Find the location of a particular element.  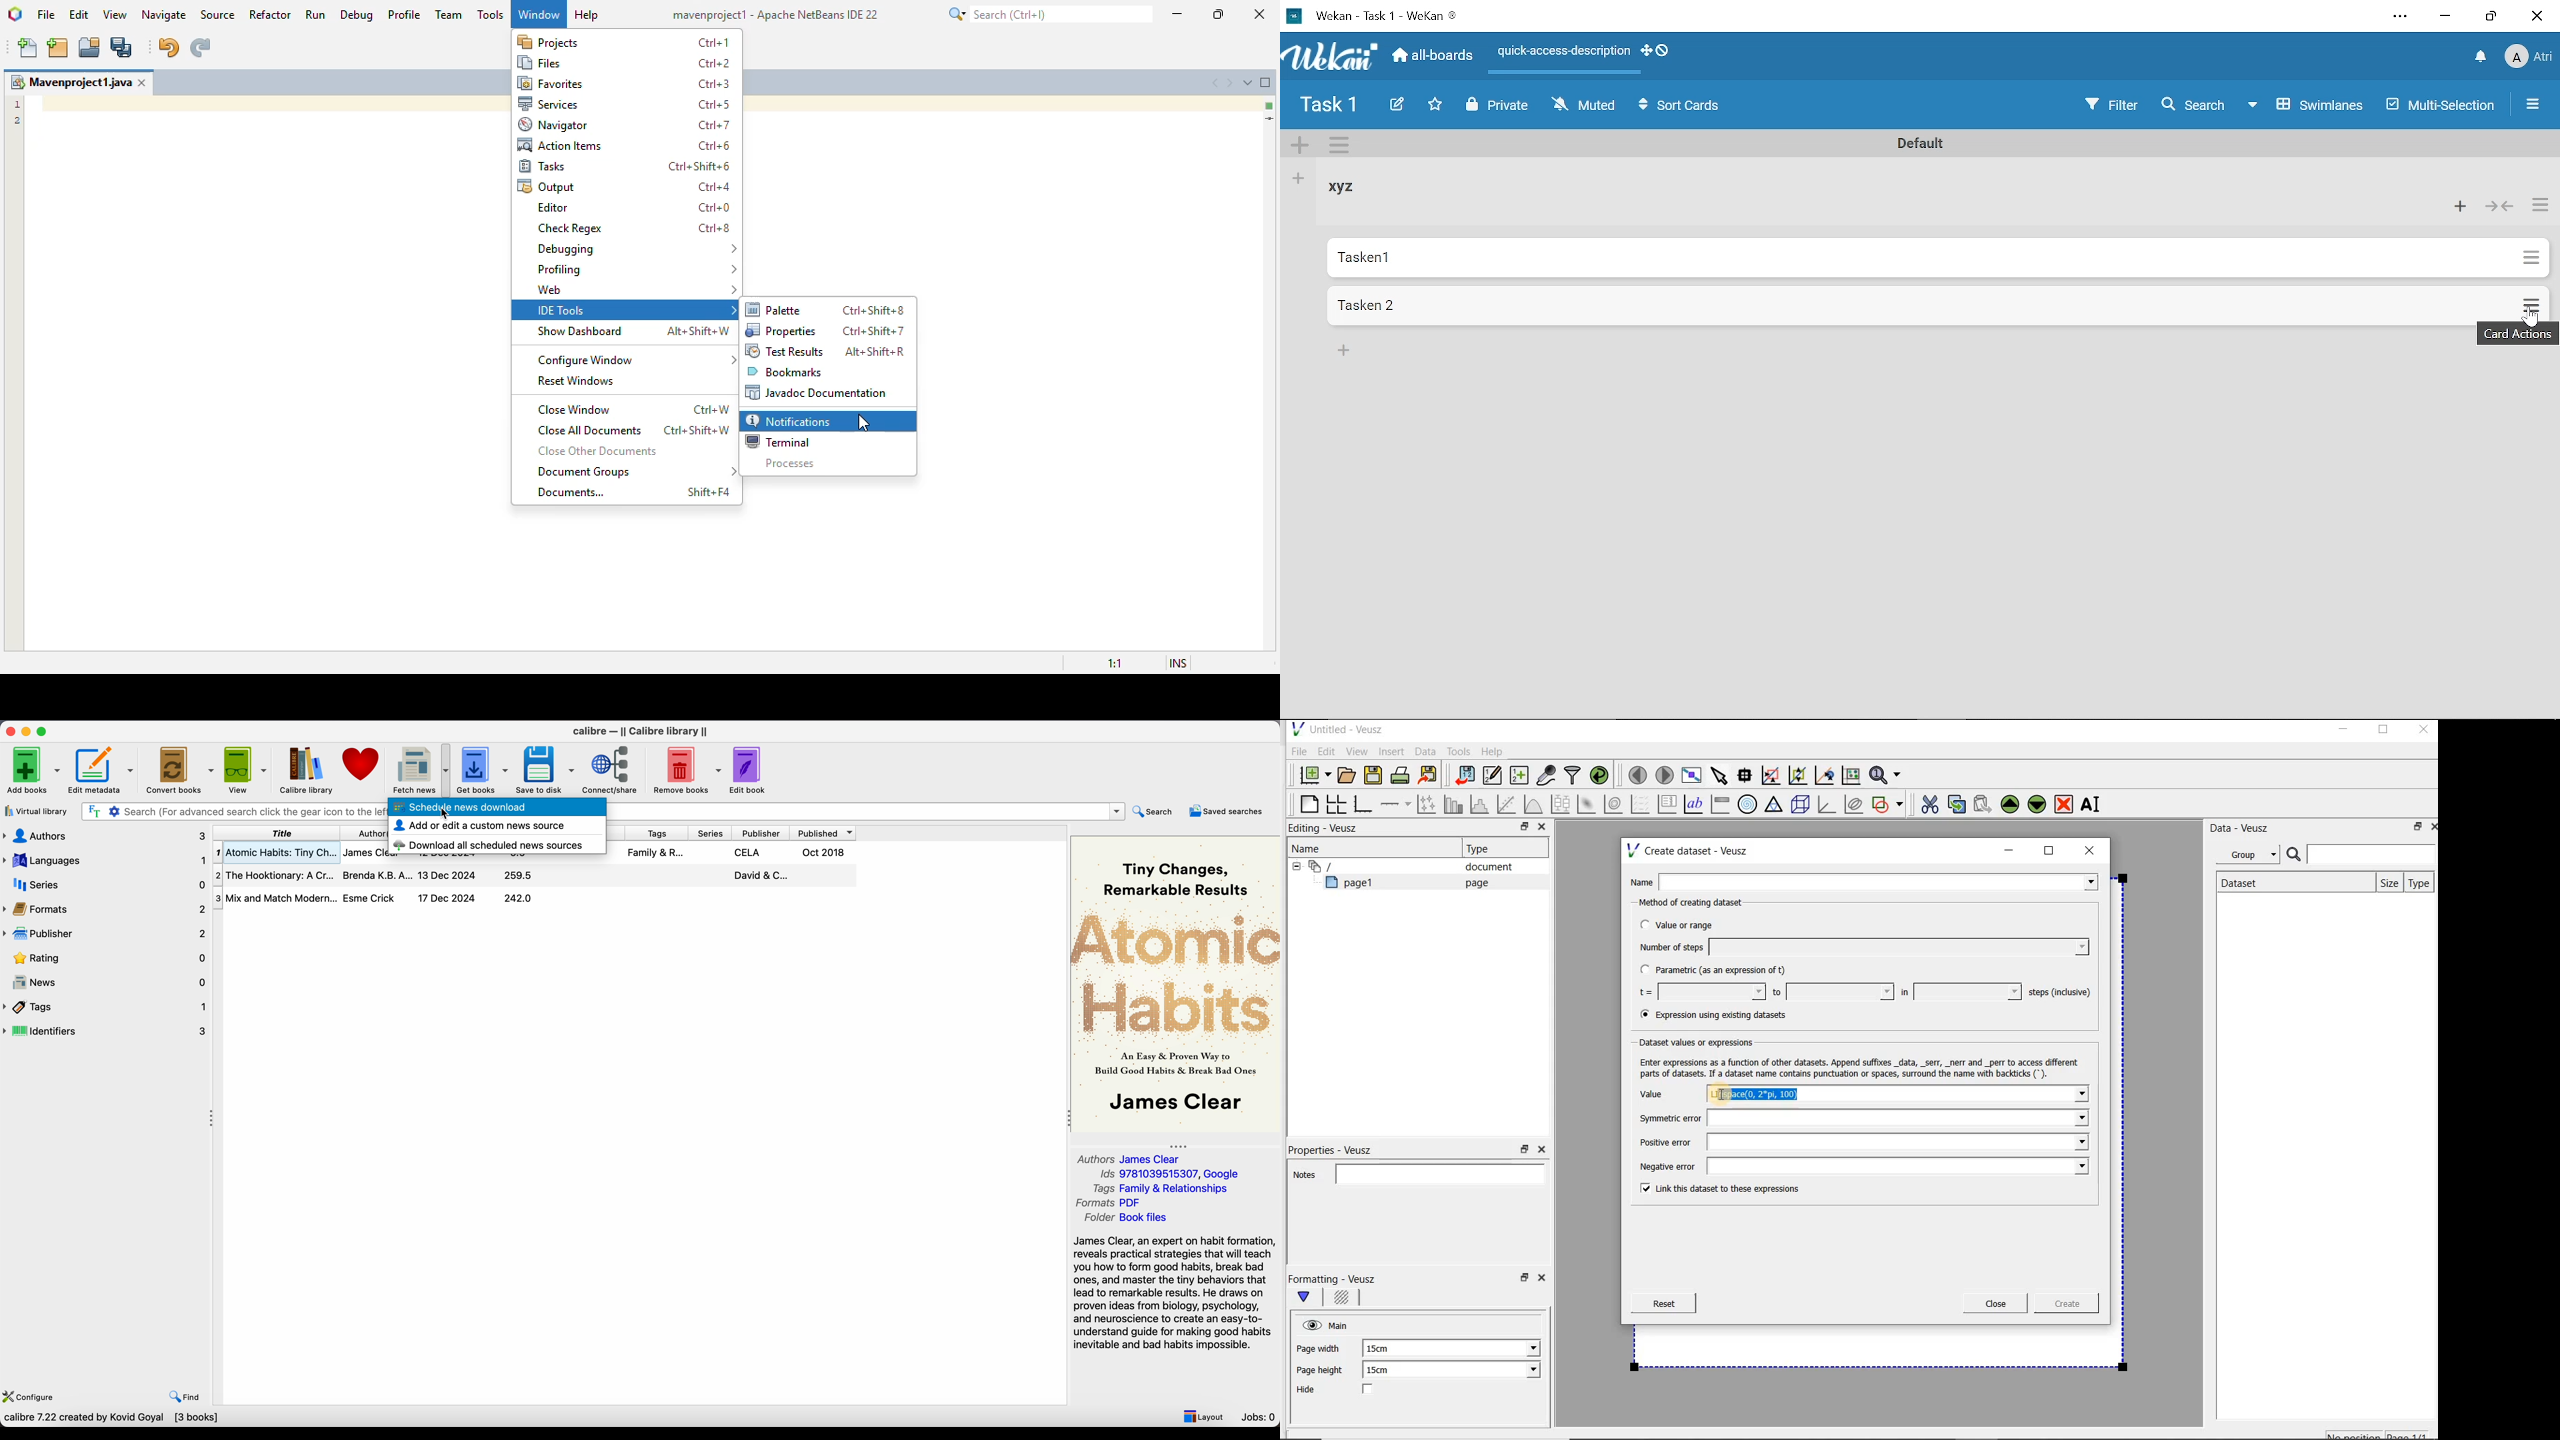

Edit is located at coordinates (1326, 751).